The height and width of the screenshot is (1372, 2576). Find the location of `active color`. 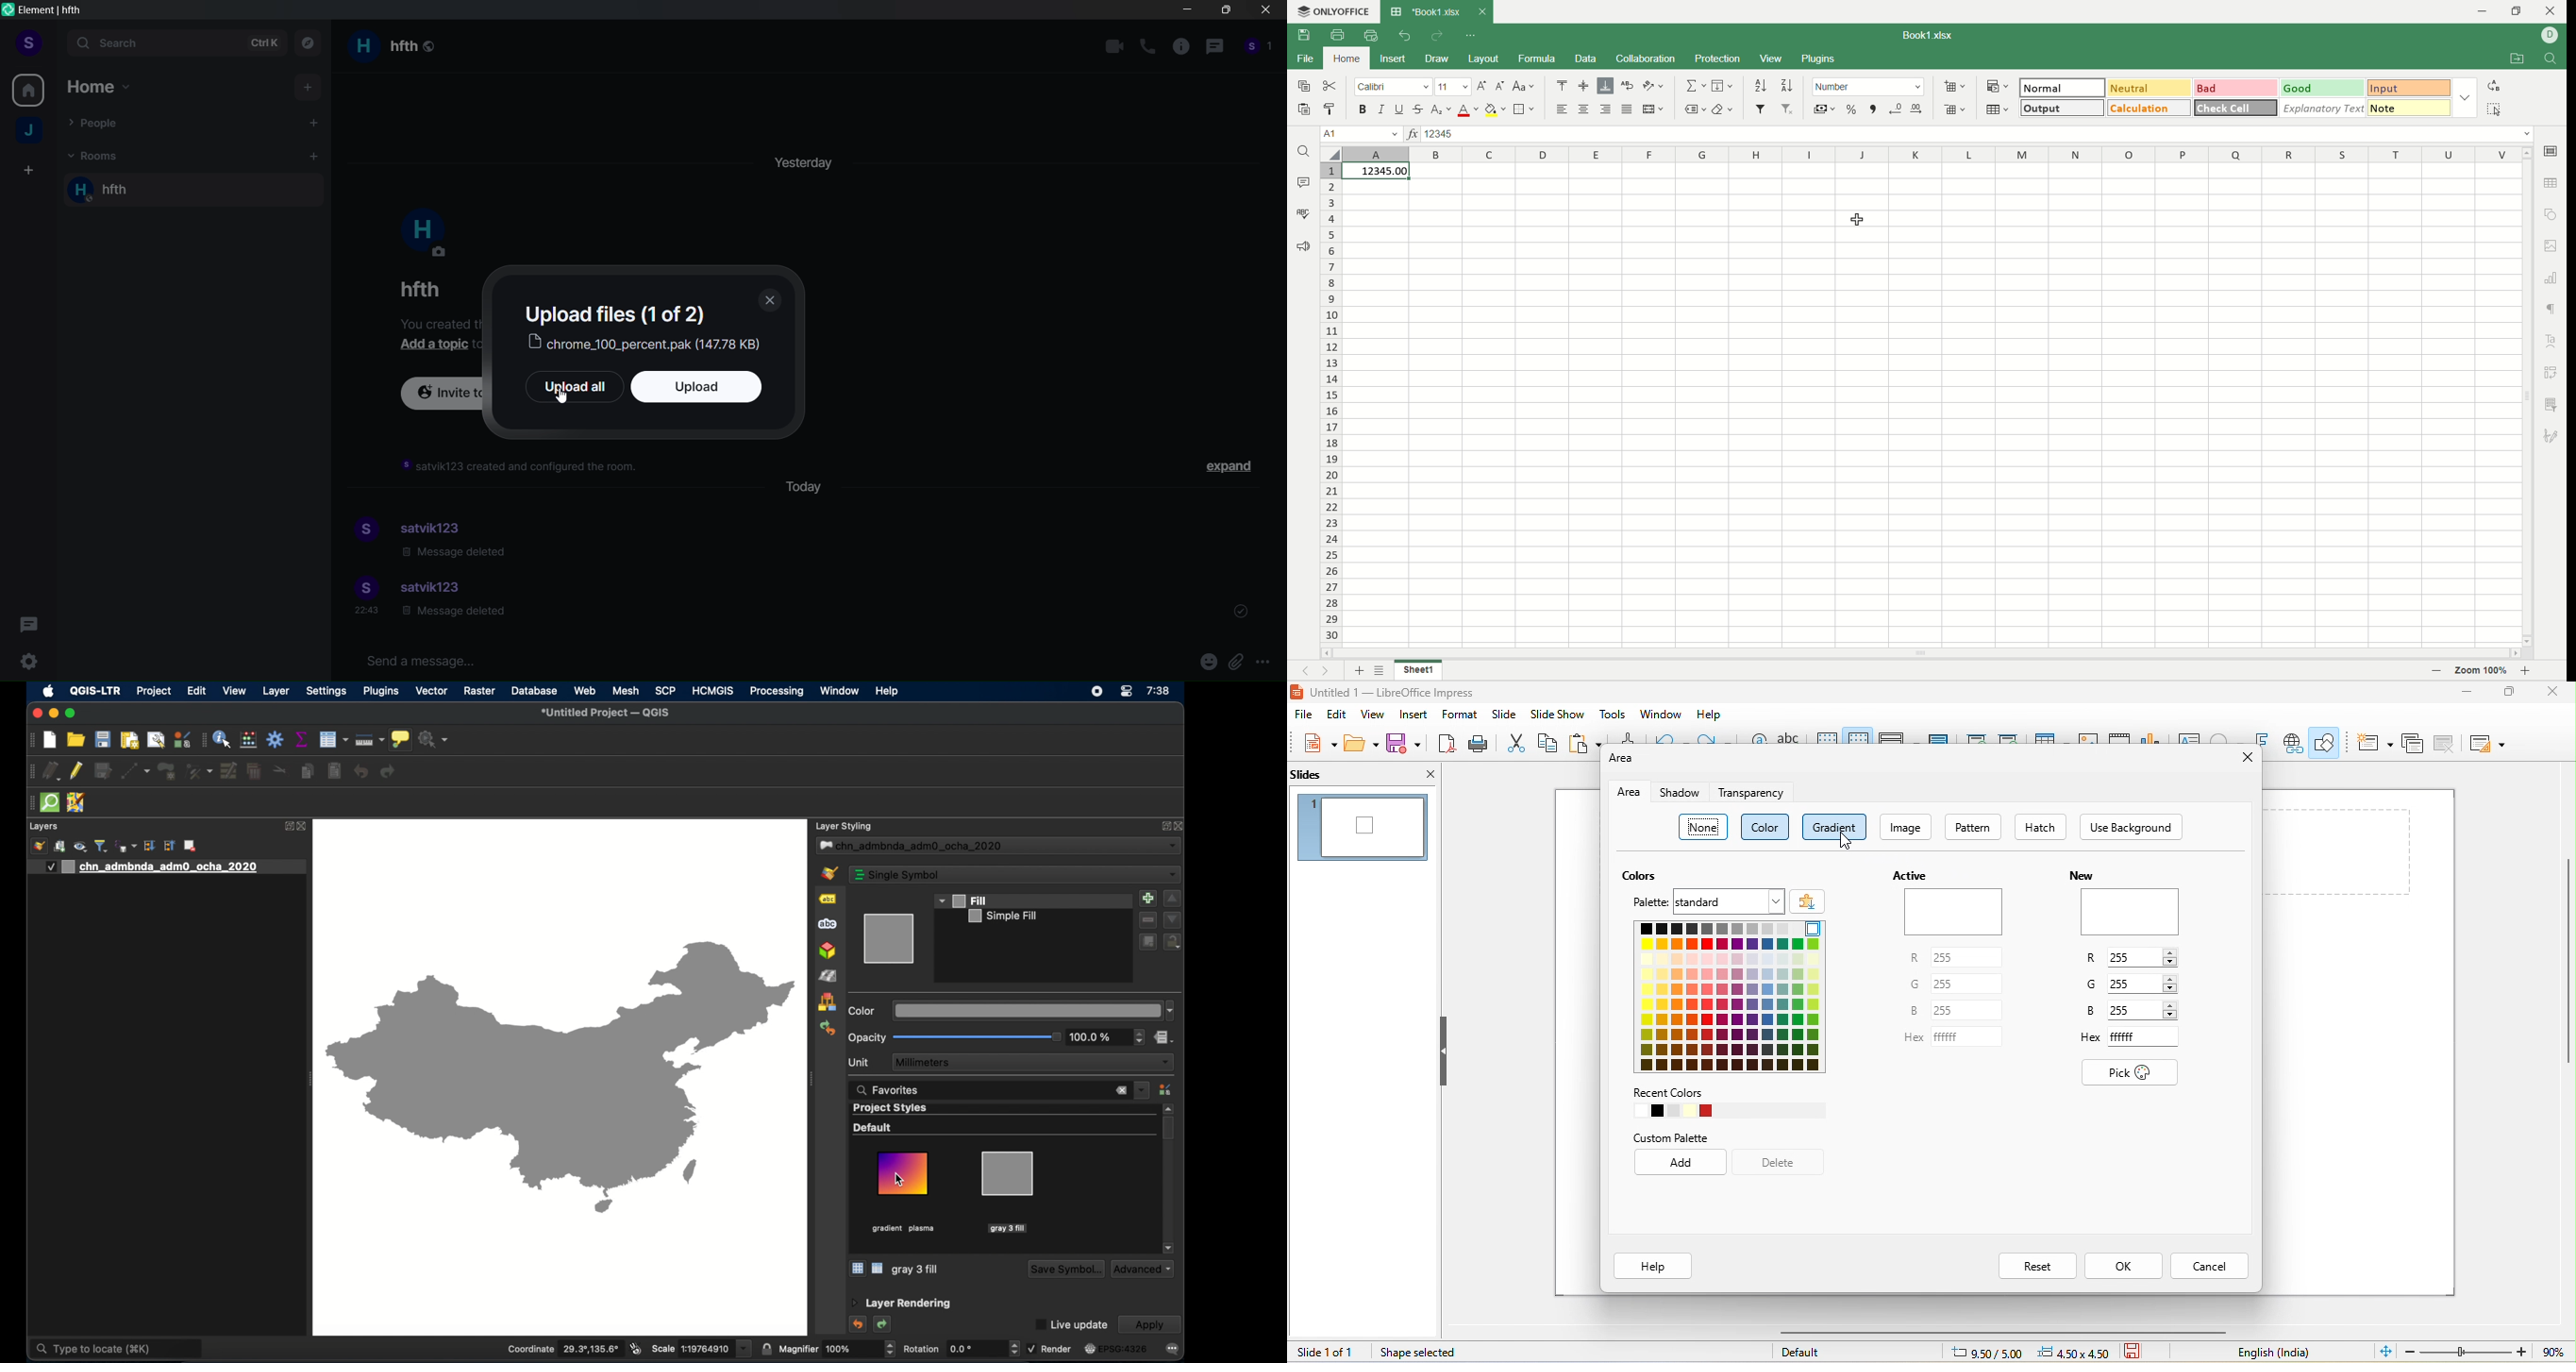

active color is located at coordinates (1958, 913).